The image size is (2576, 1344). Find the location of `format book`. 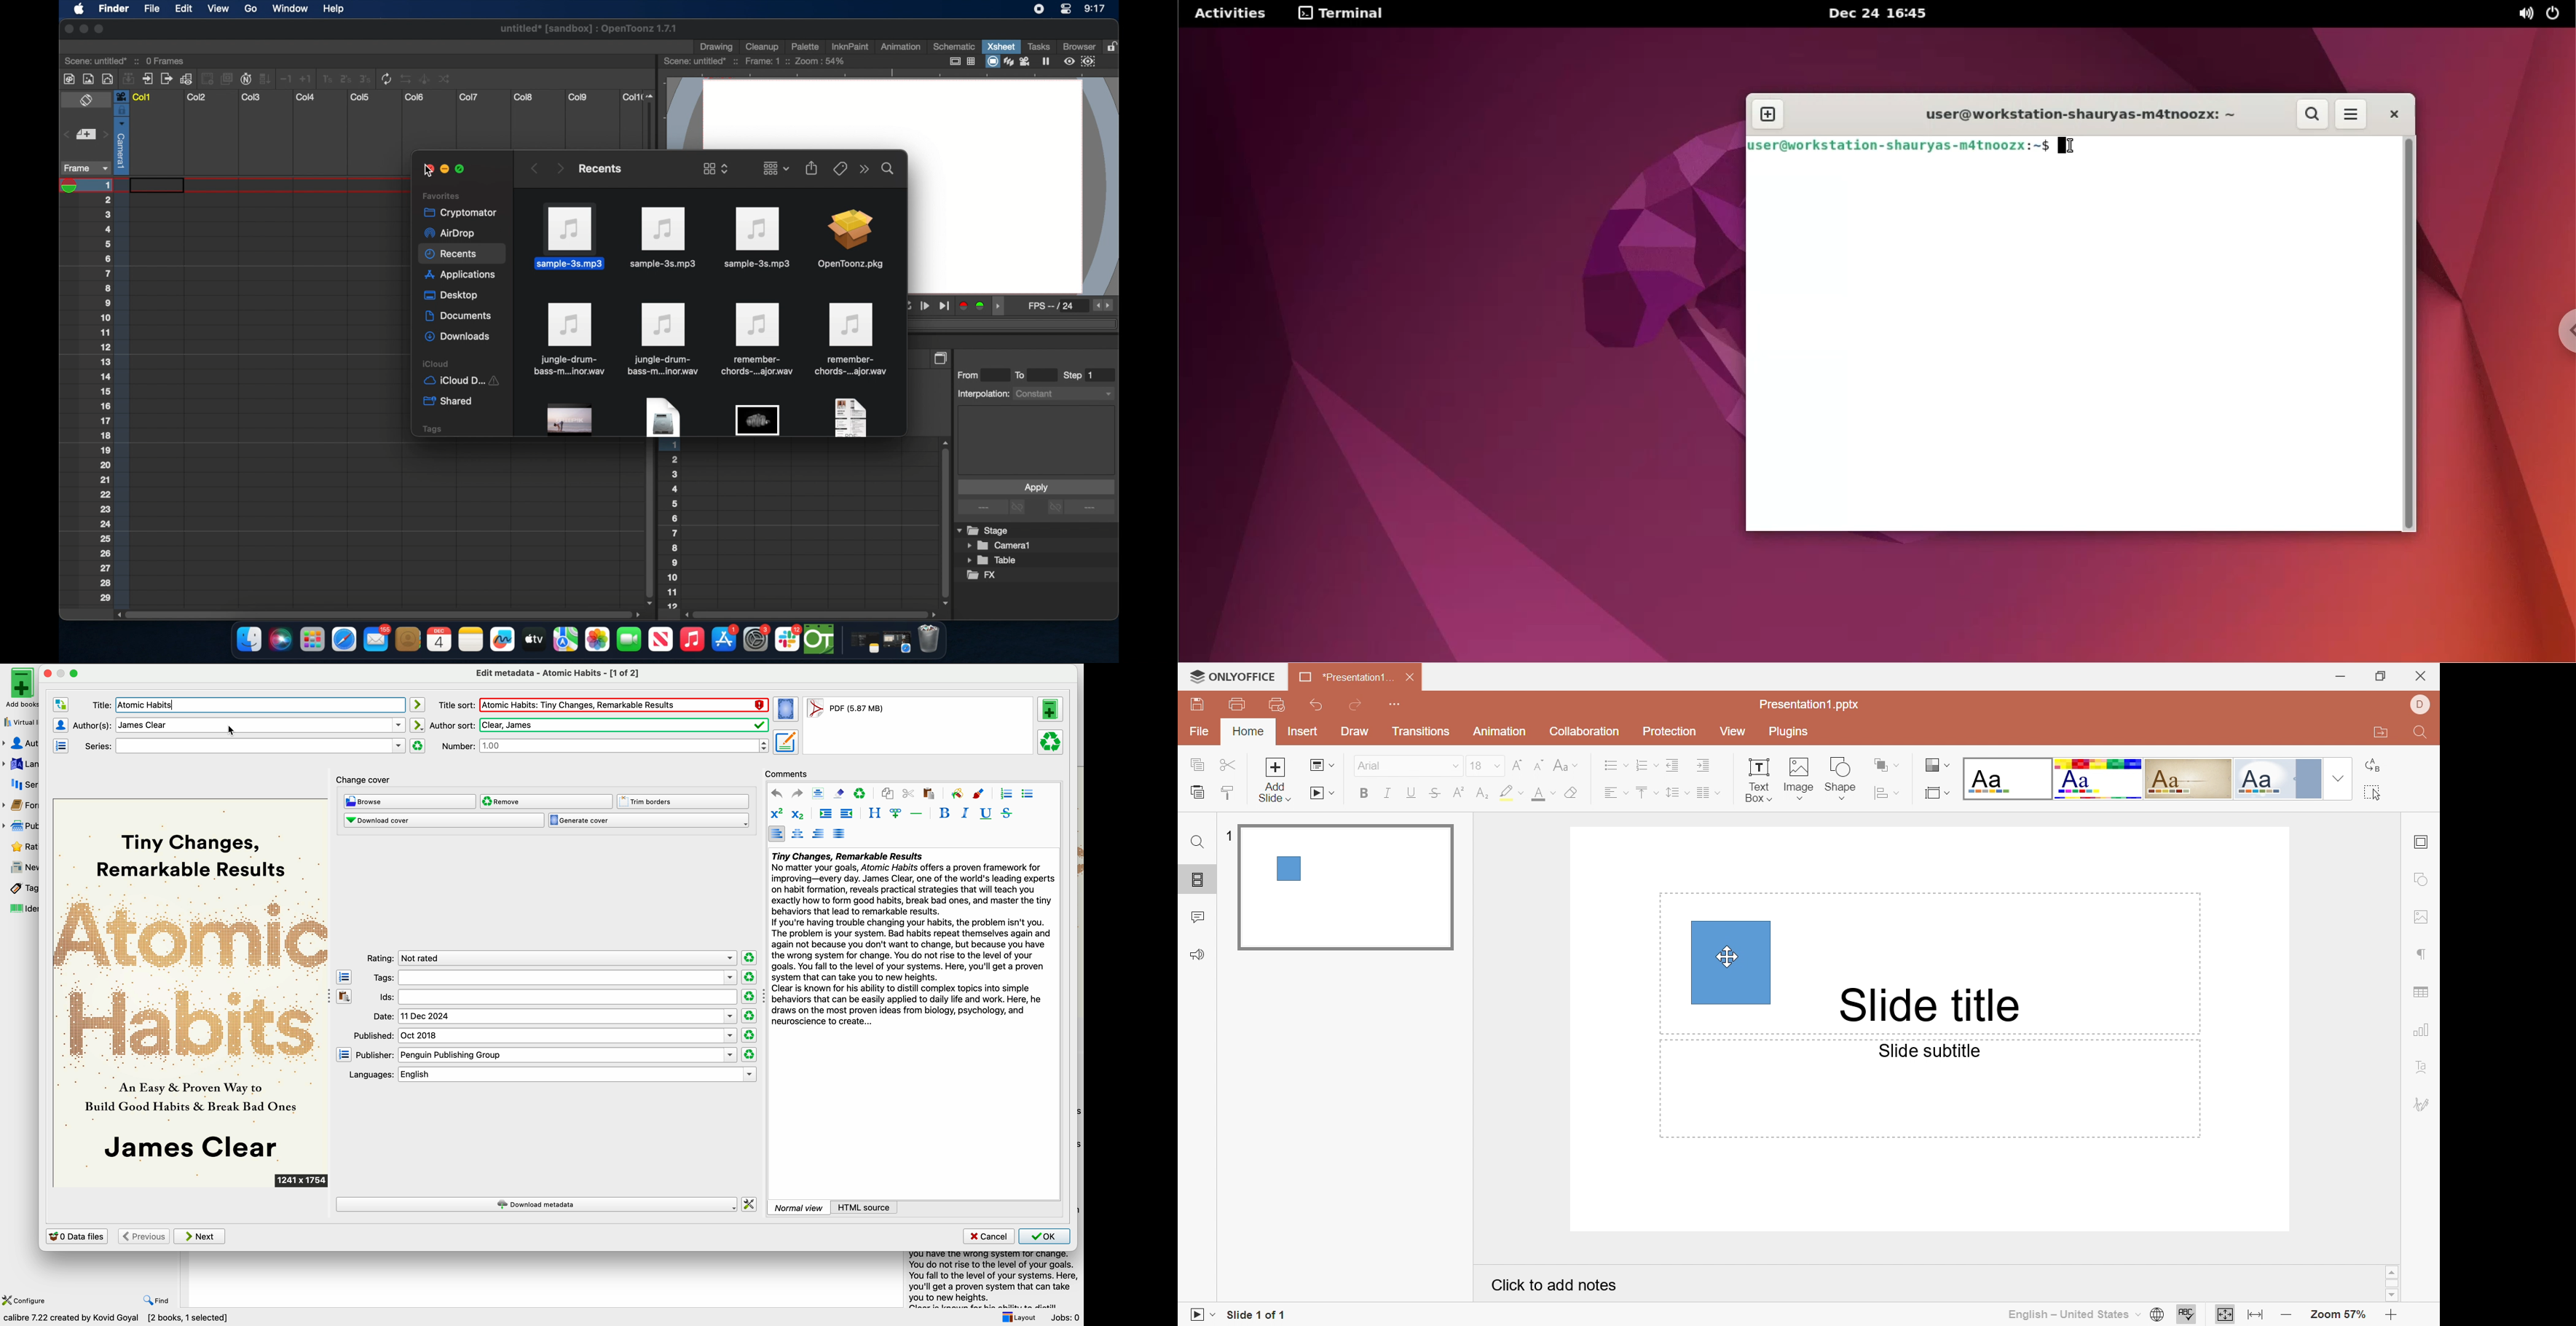

format book is located at coordinates (845, 710).